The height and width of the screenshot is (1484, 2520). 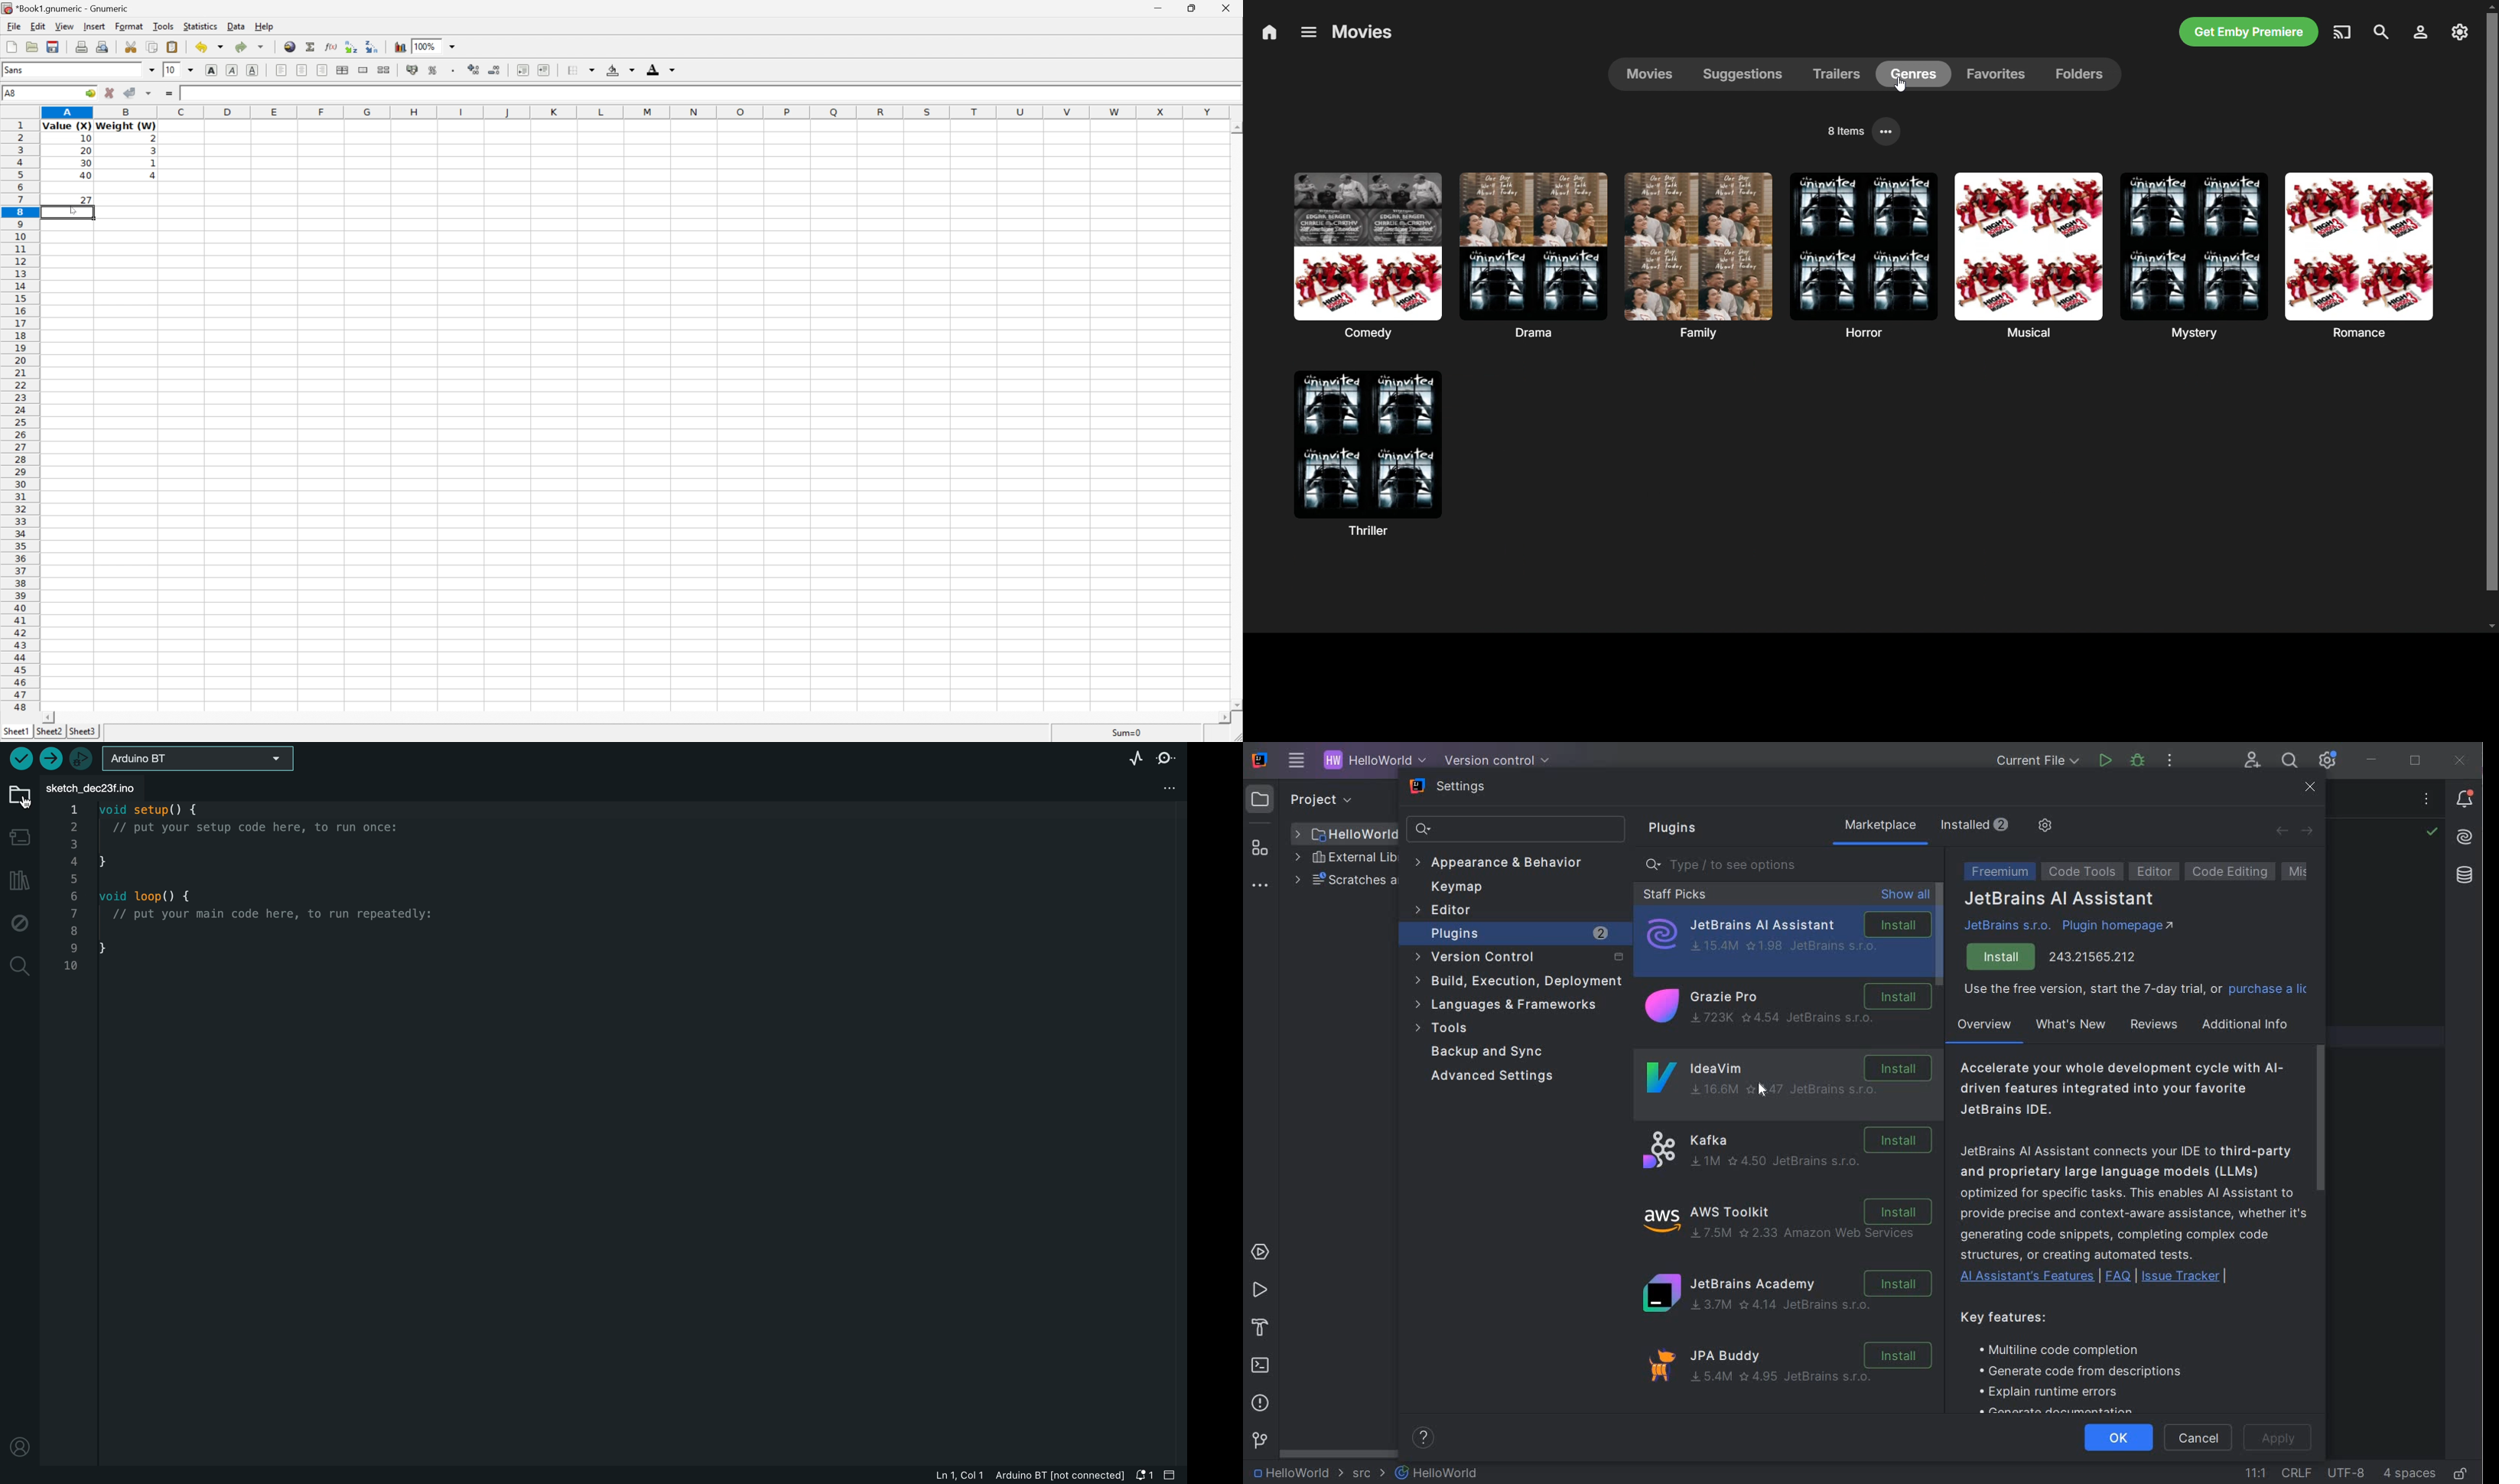 I want to click on RUN, so click(x=2106, y=761).